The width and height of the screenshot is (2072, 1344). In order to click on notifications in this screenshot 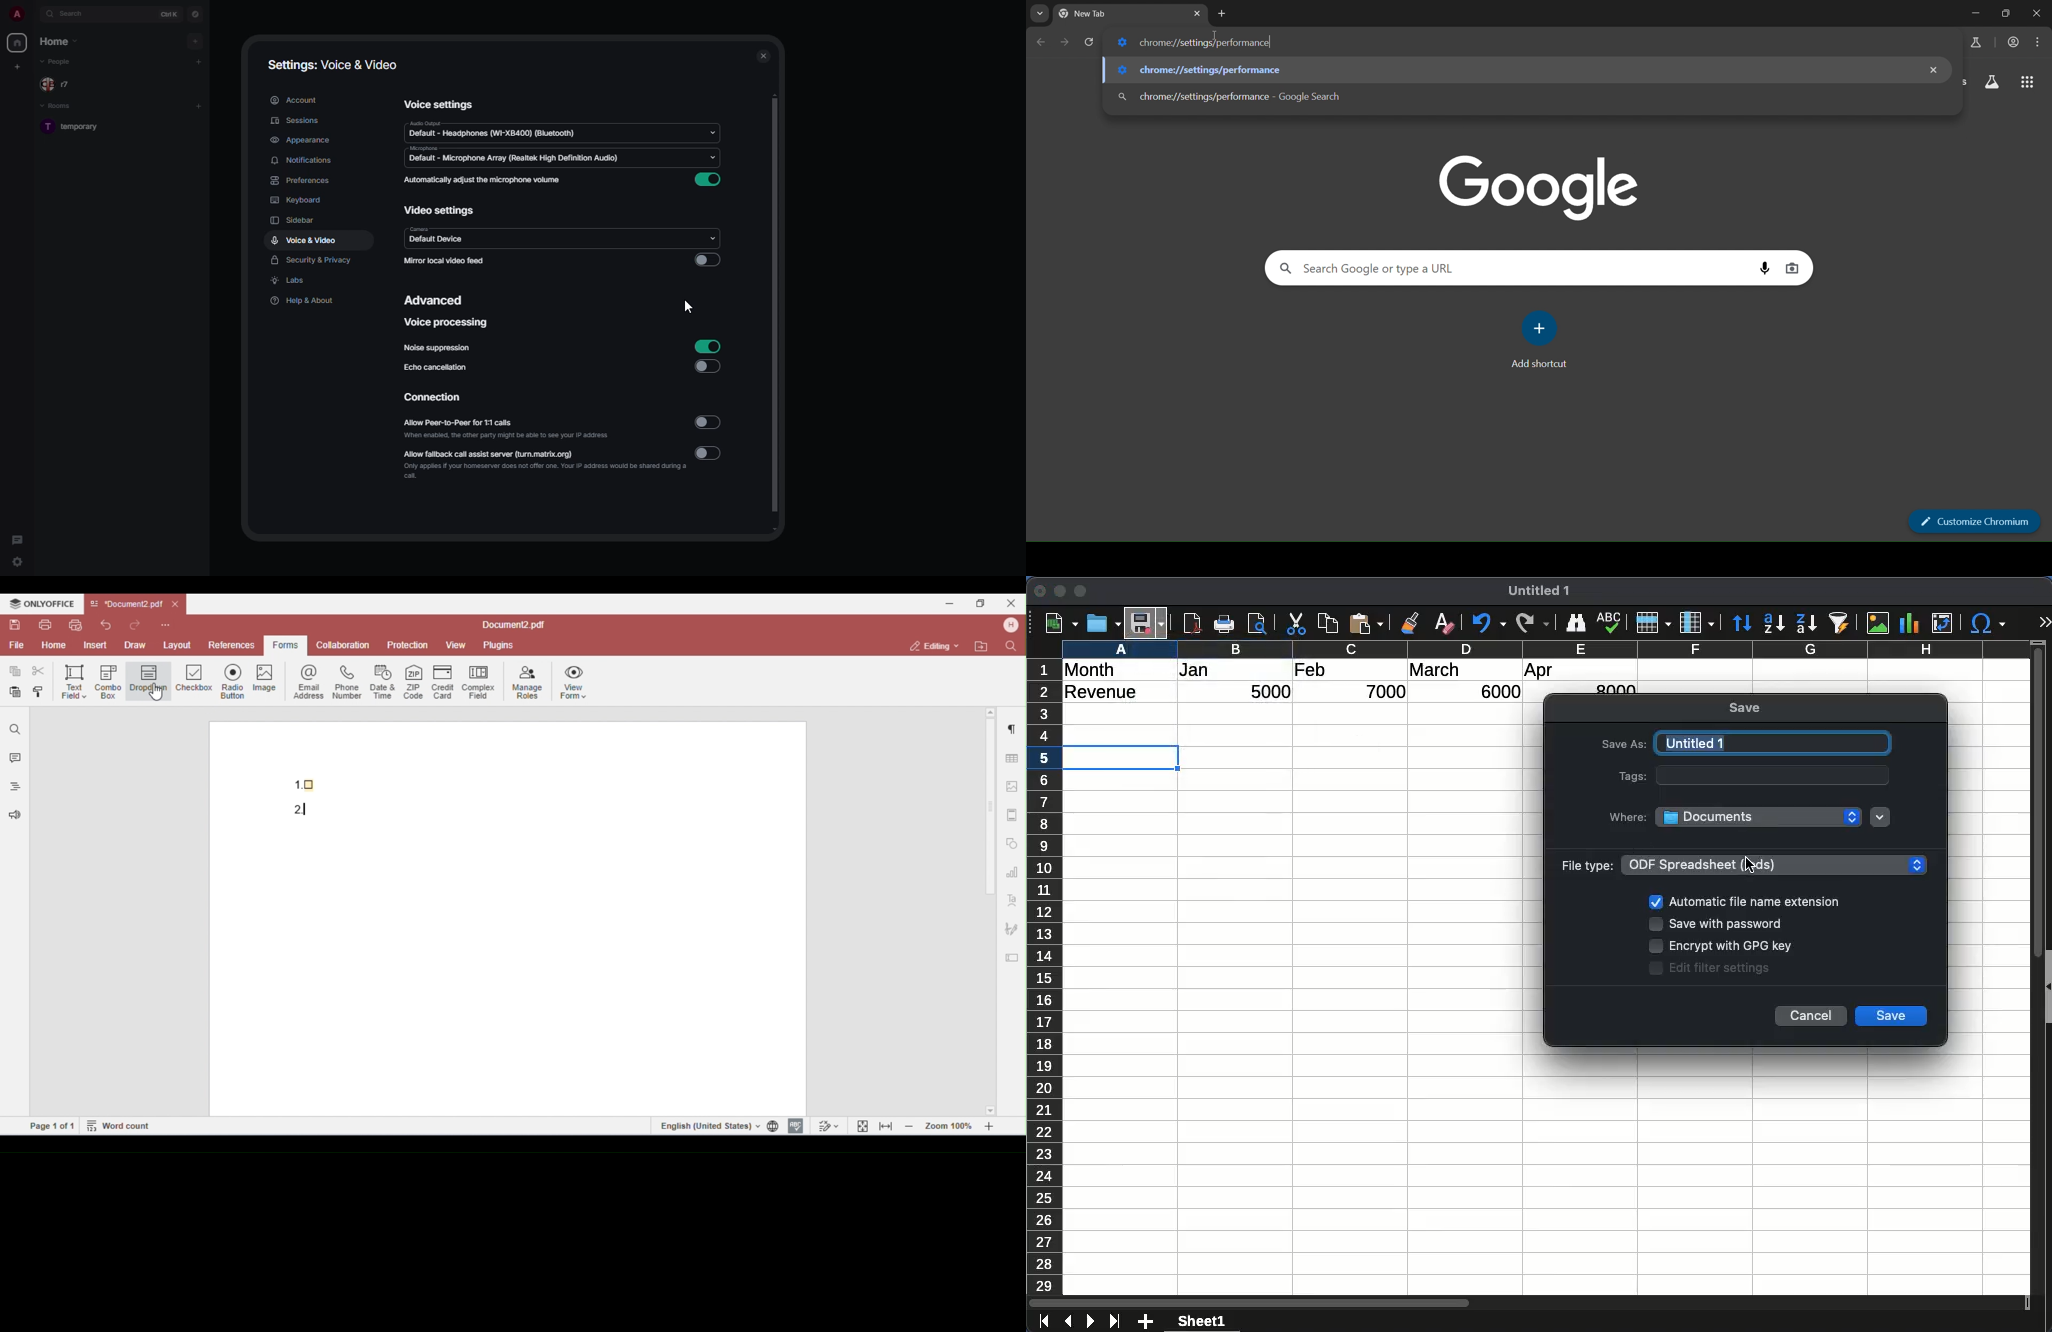, I will do `click(302, 161)`.